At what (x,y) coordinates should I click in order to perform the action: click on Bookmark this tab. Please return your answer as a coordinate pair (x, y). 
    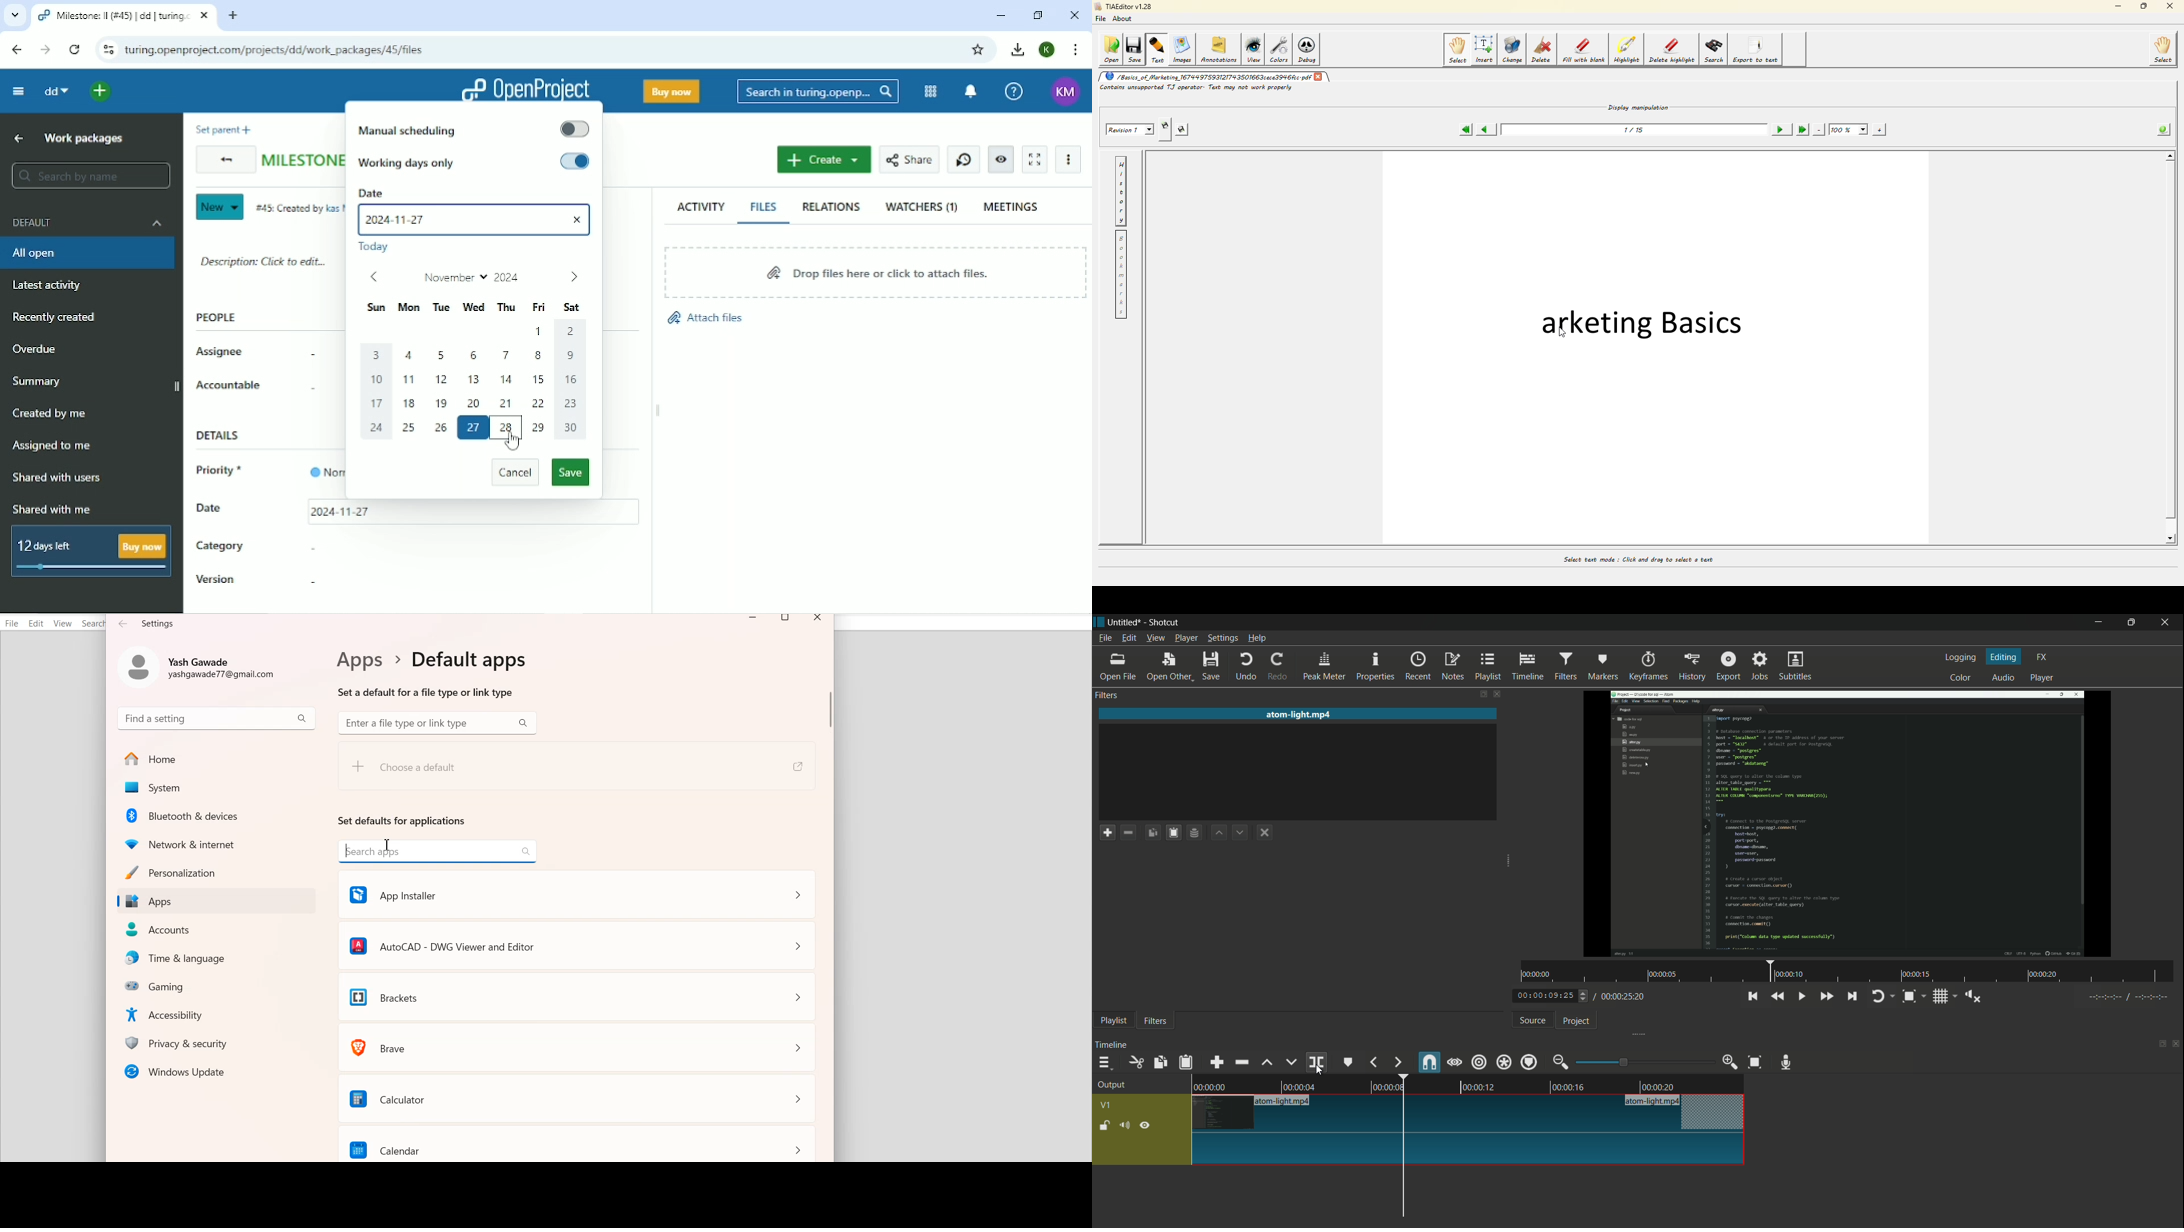
    Looking at the image, I should click on (977, 50).